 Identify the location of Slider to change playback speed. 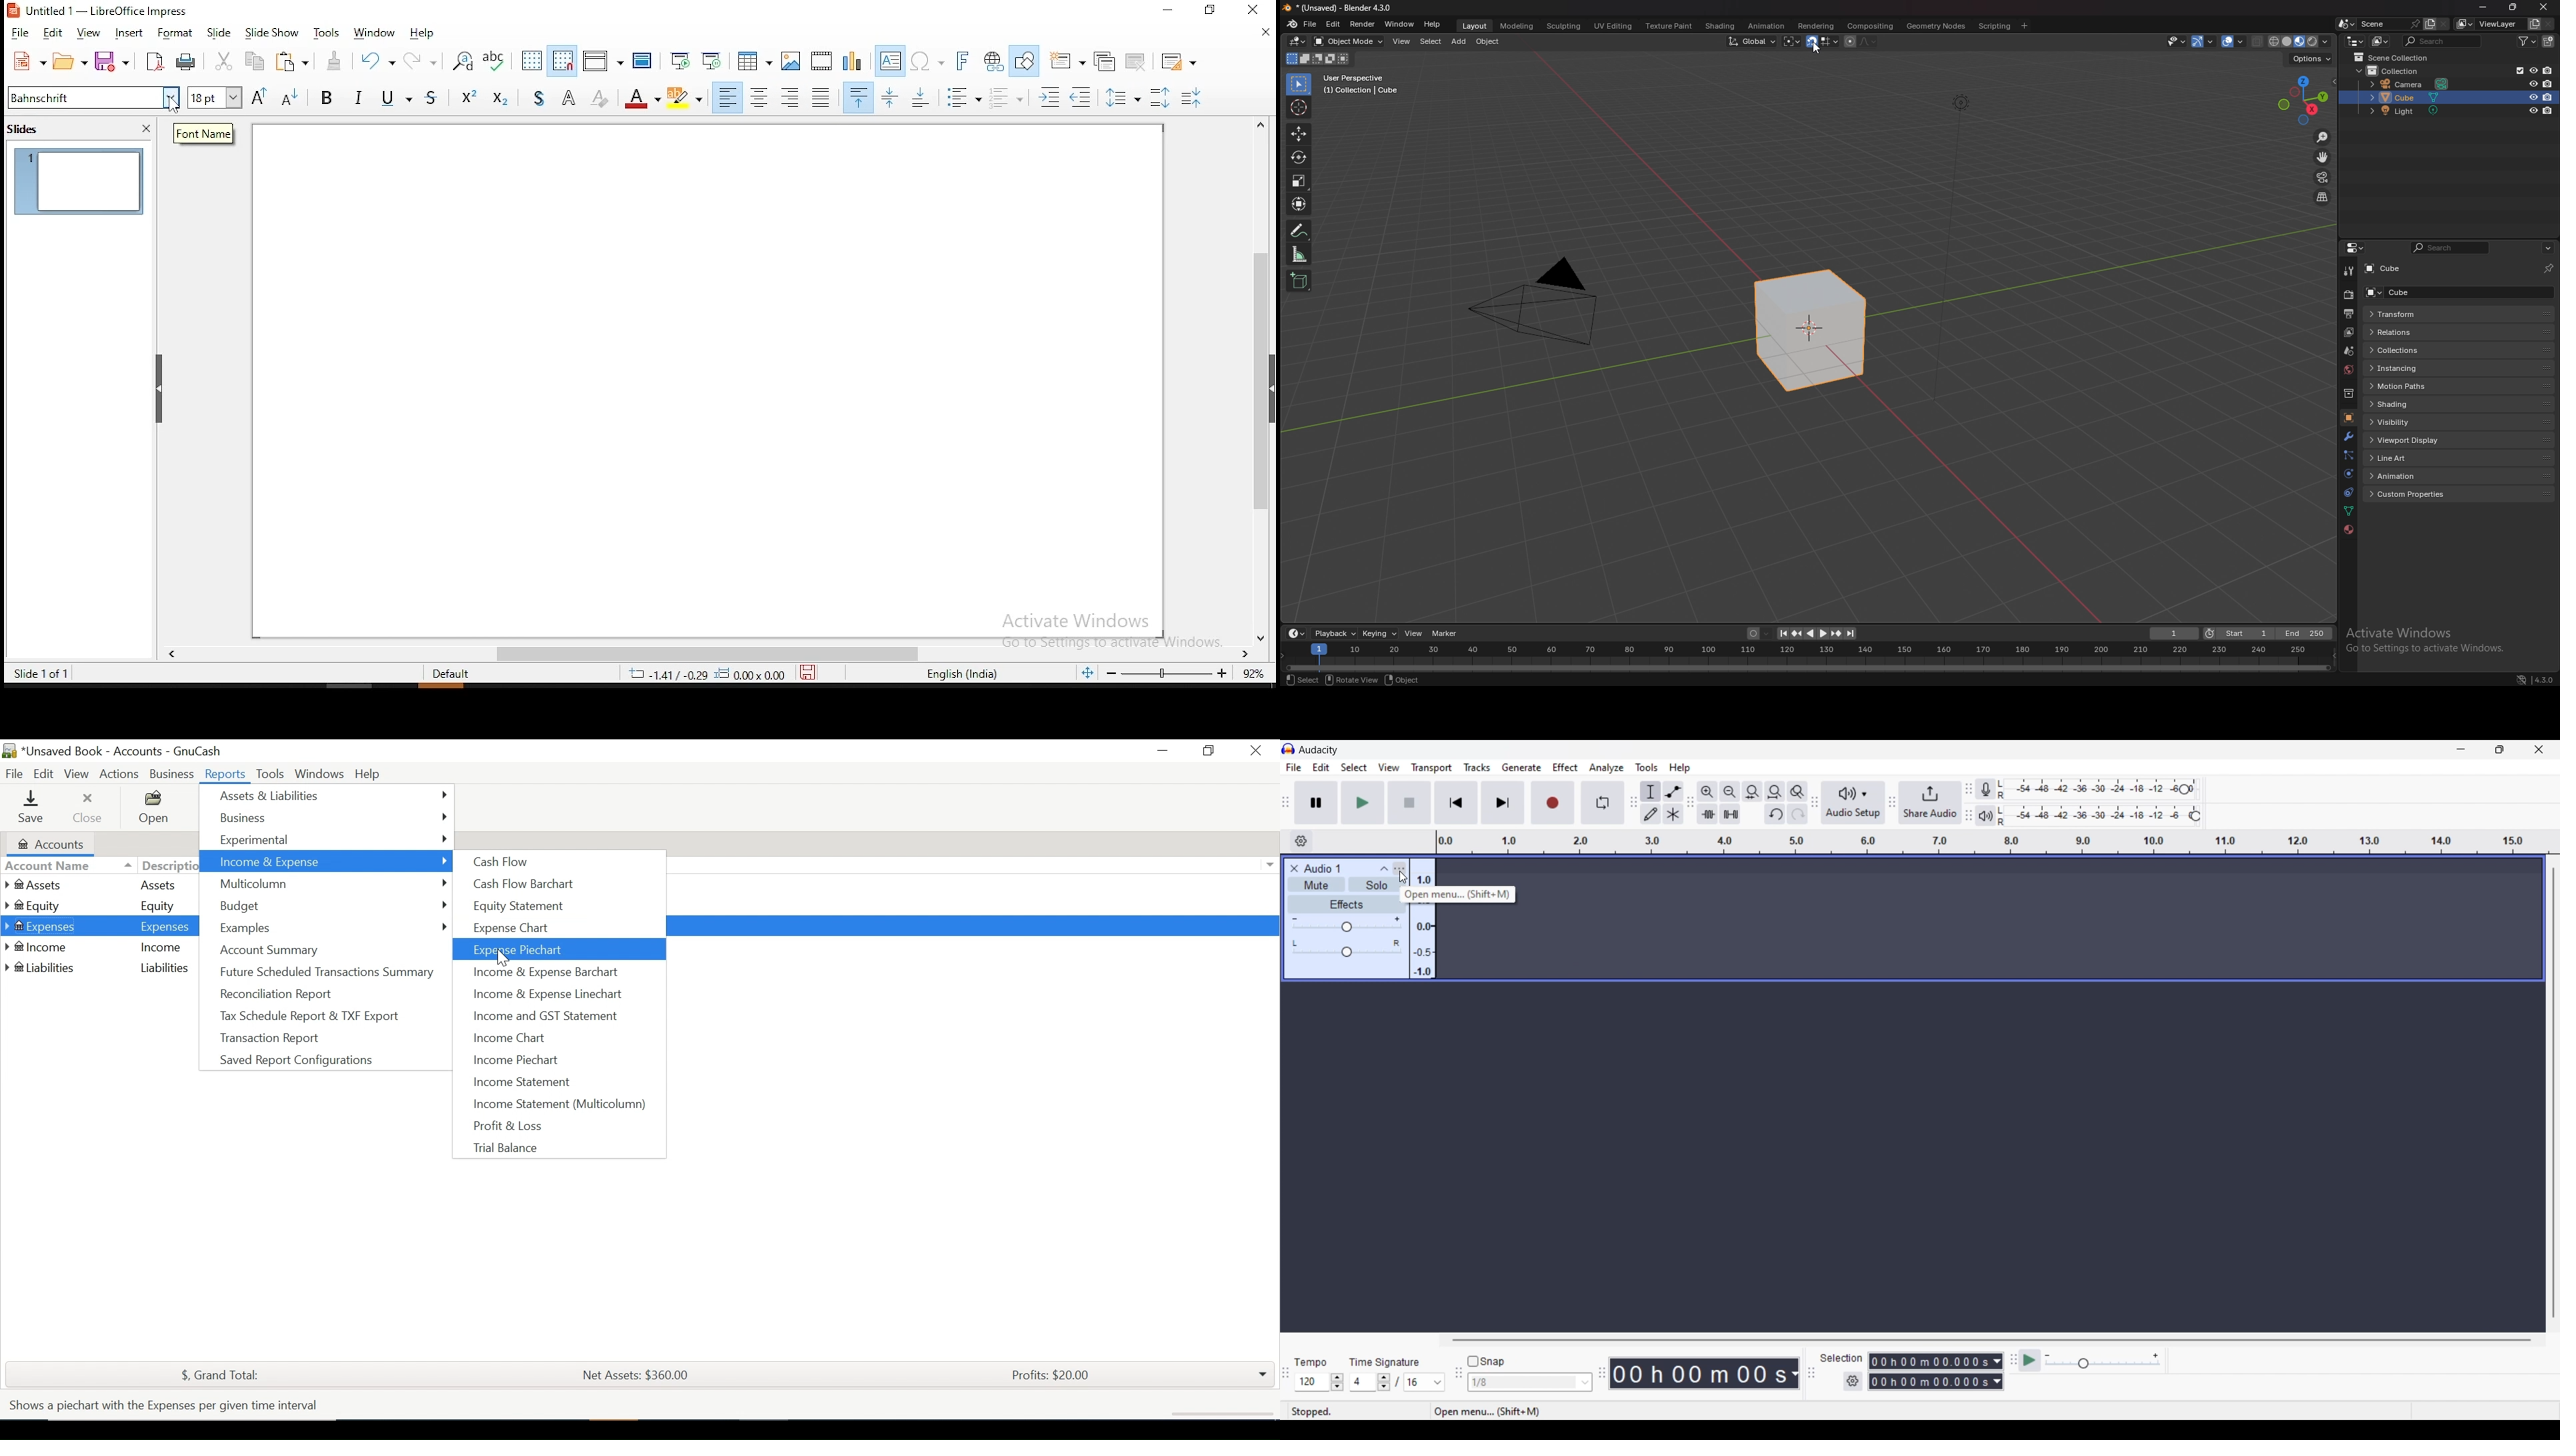
(2103, 1365).